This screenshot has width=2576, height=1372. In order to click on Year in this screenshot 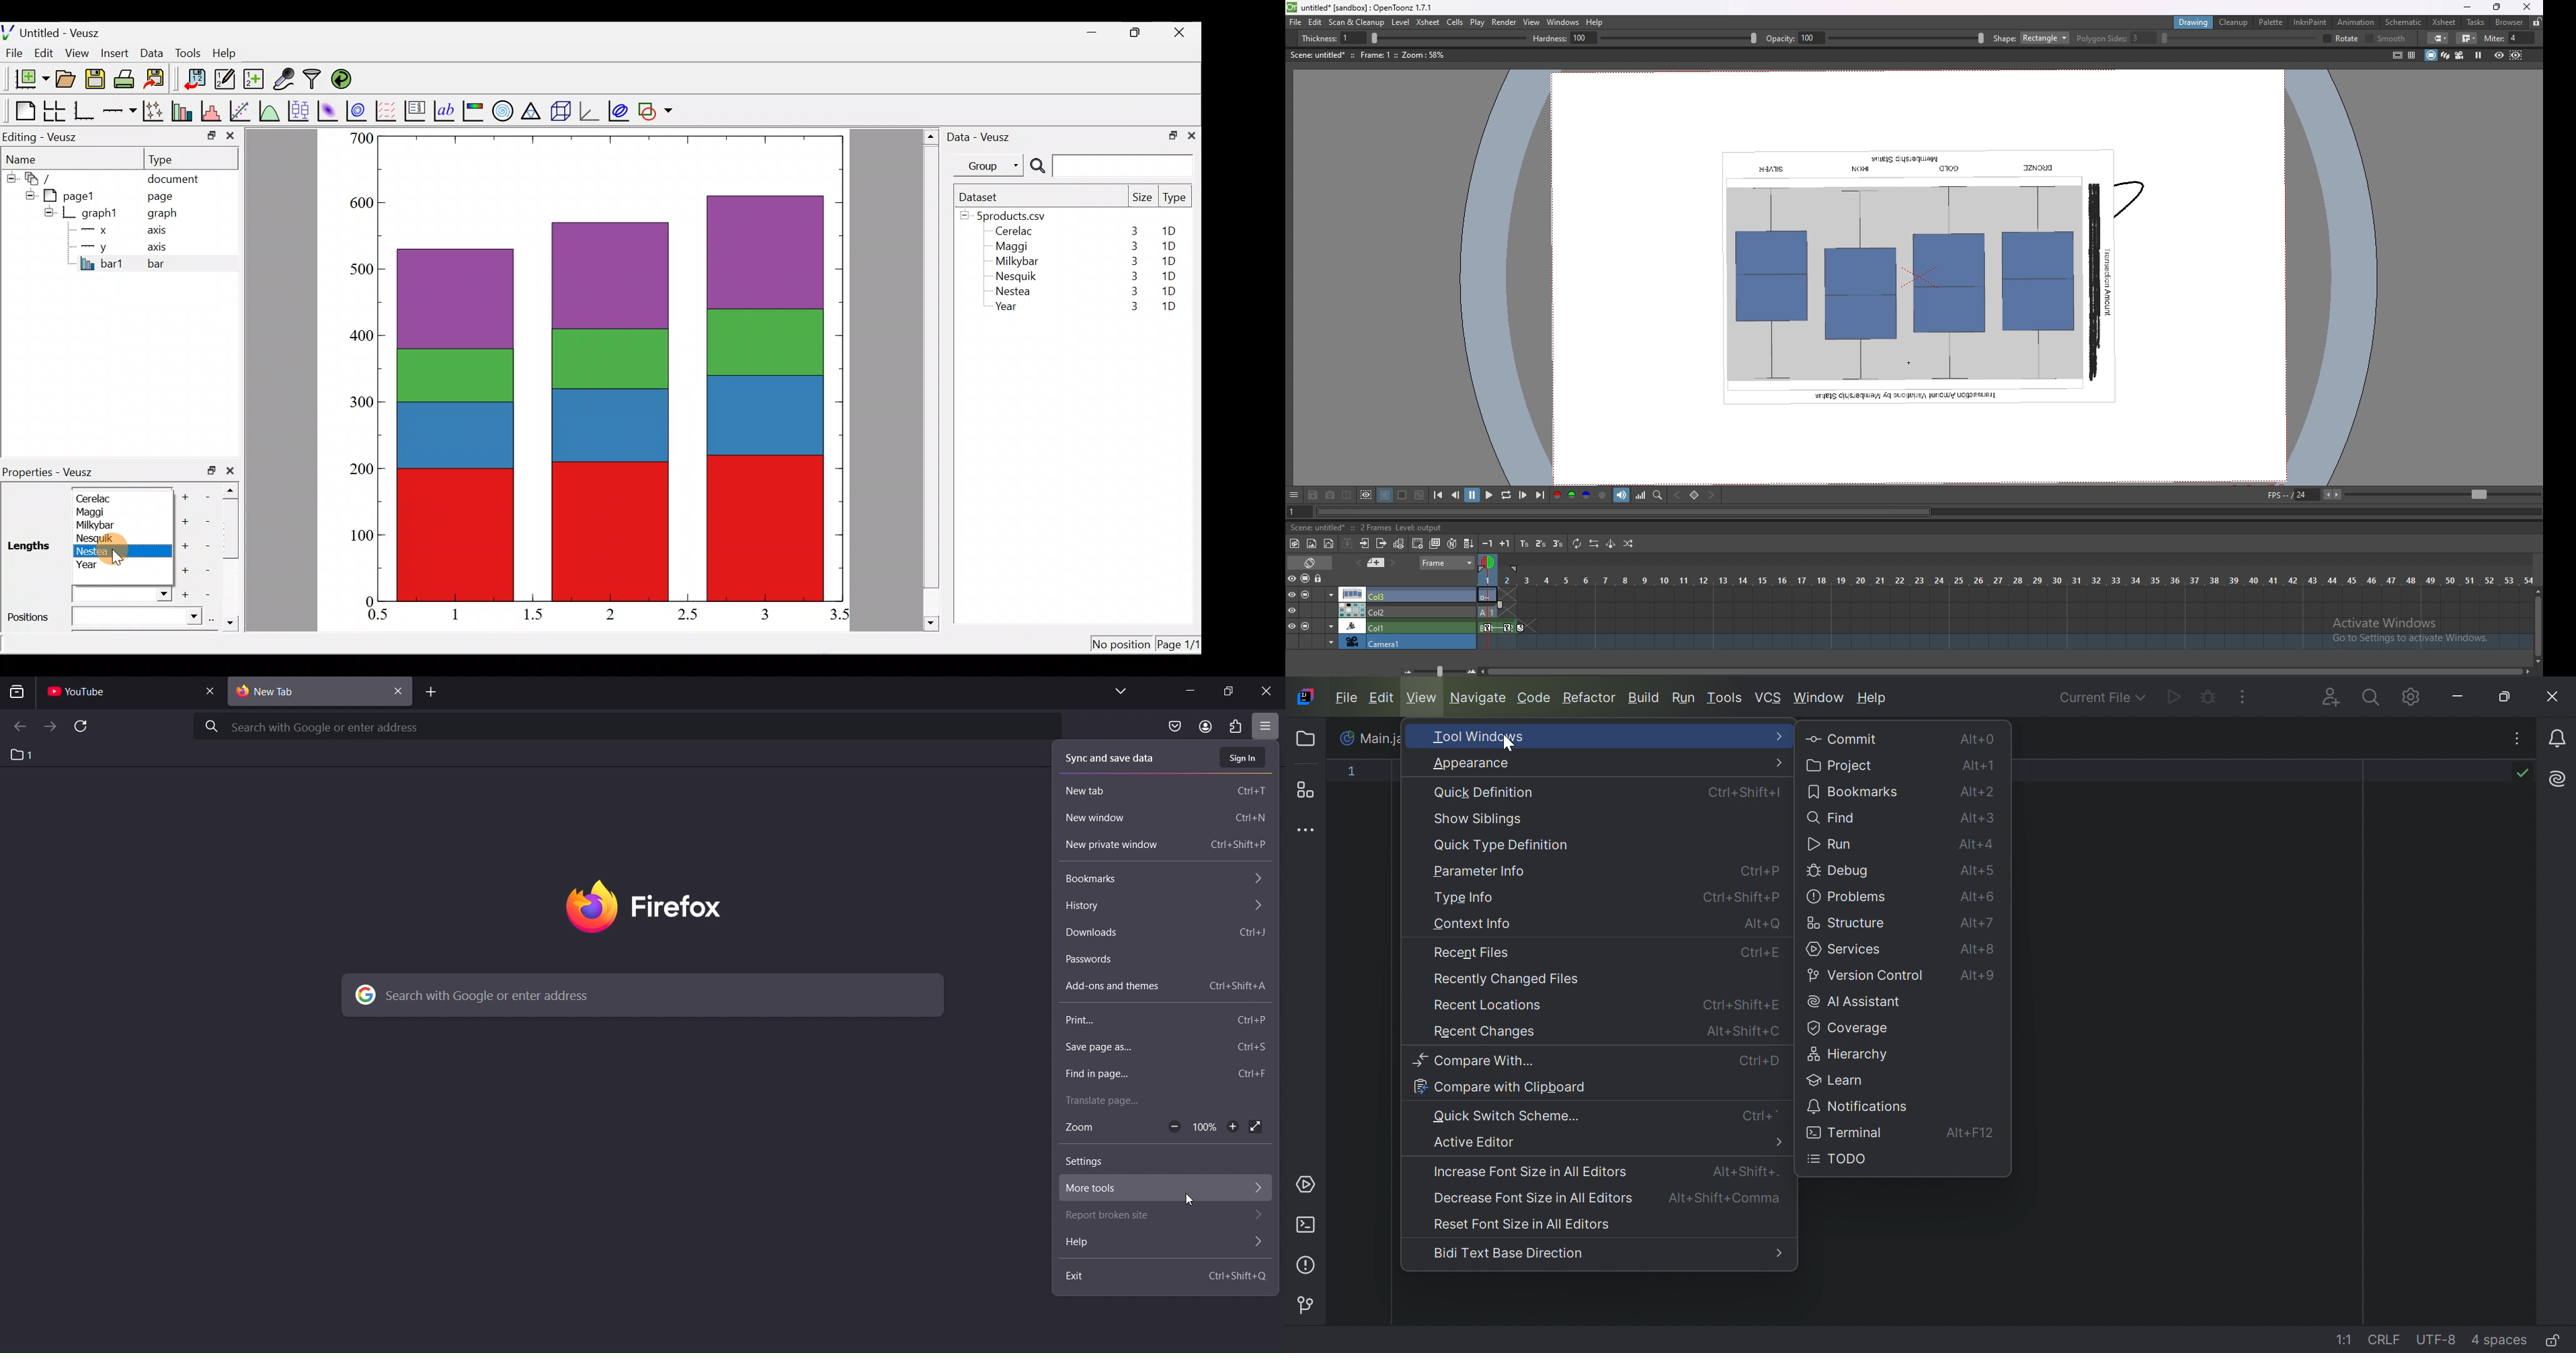, I will do `click(90, 565)`.